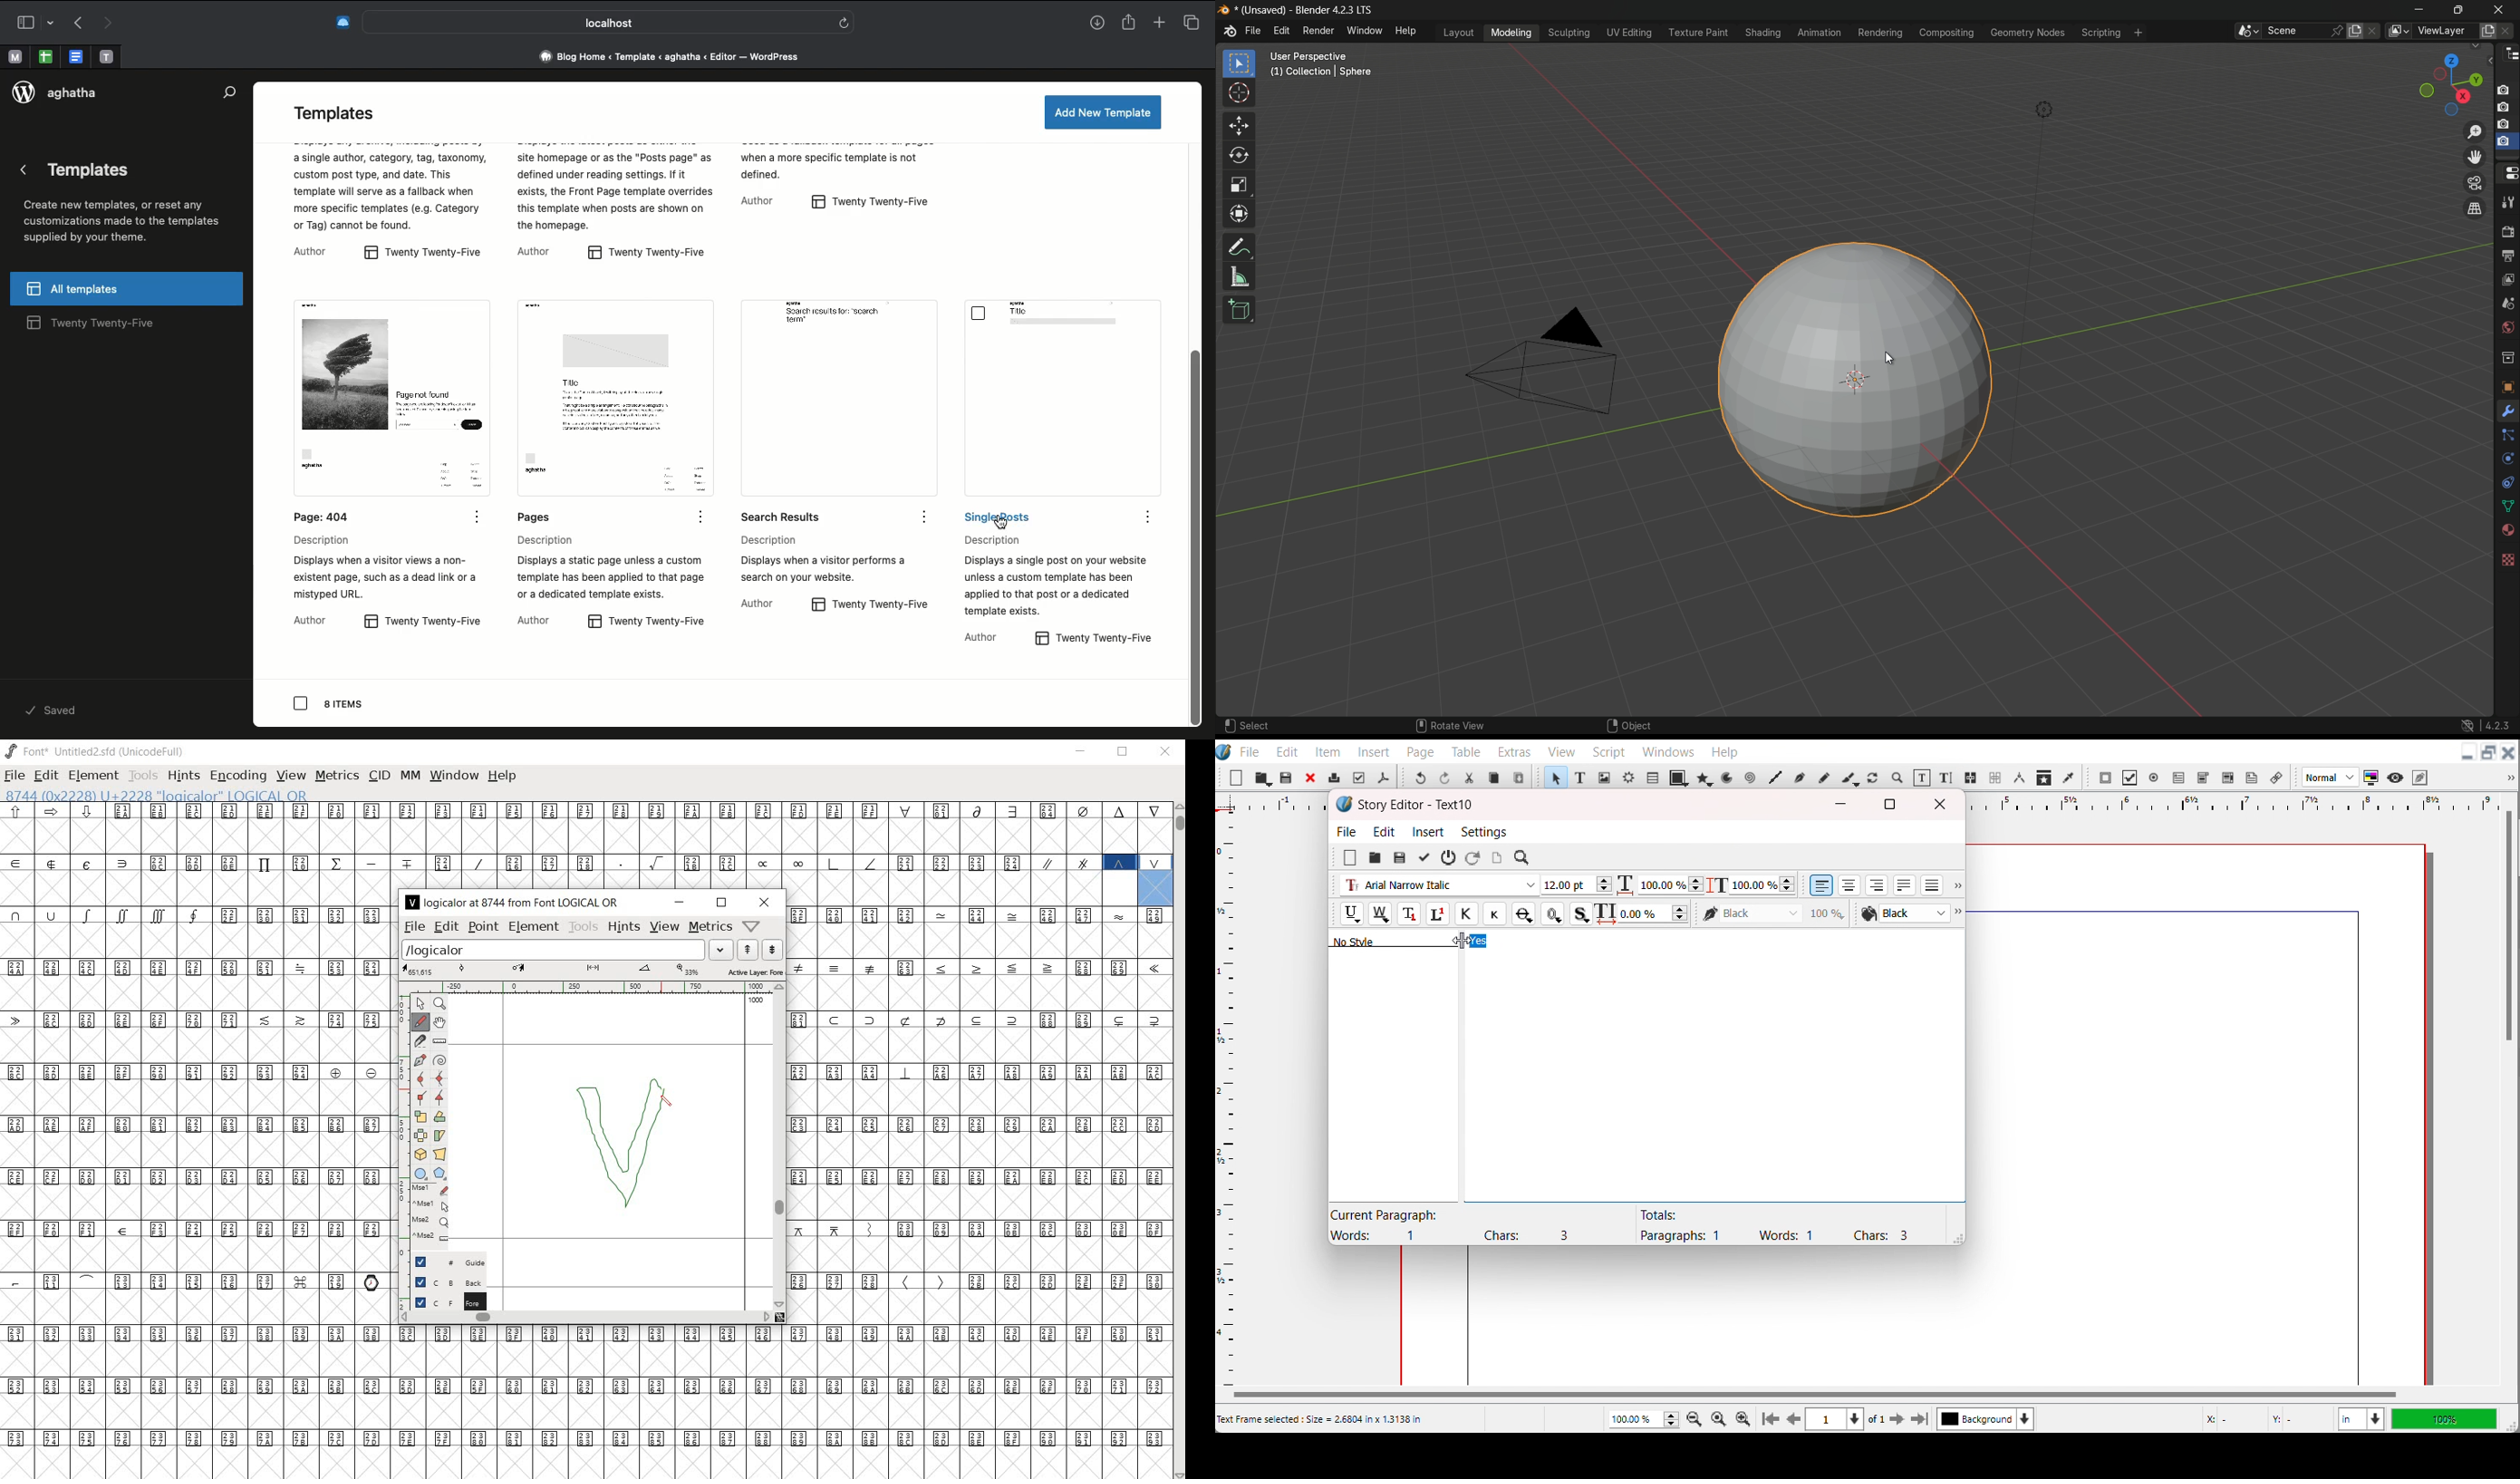  I want to click on twenty twenty-five, so click(422, 254).